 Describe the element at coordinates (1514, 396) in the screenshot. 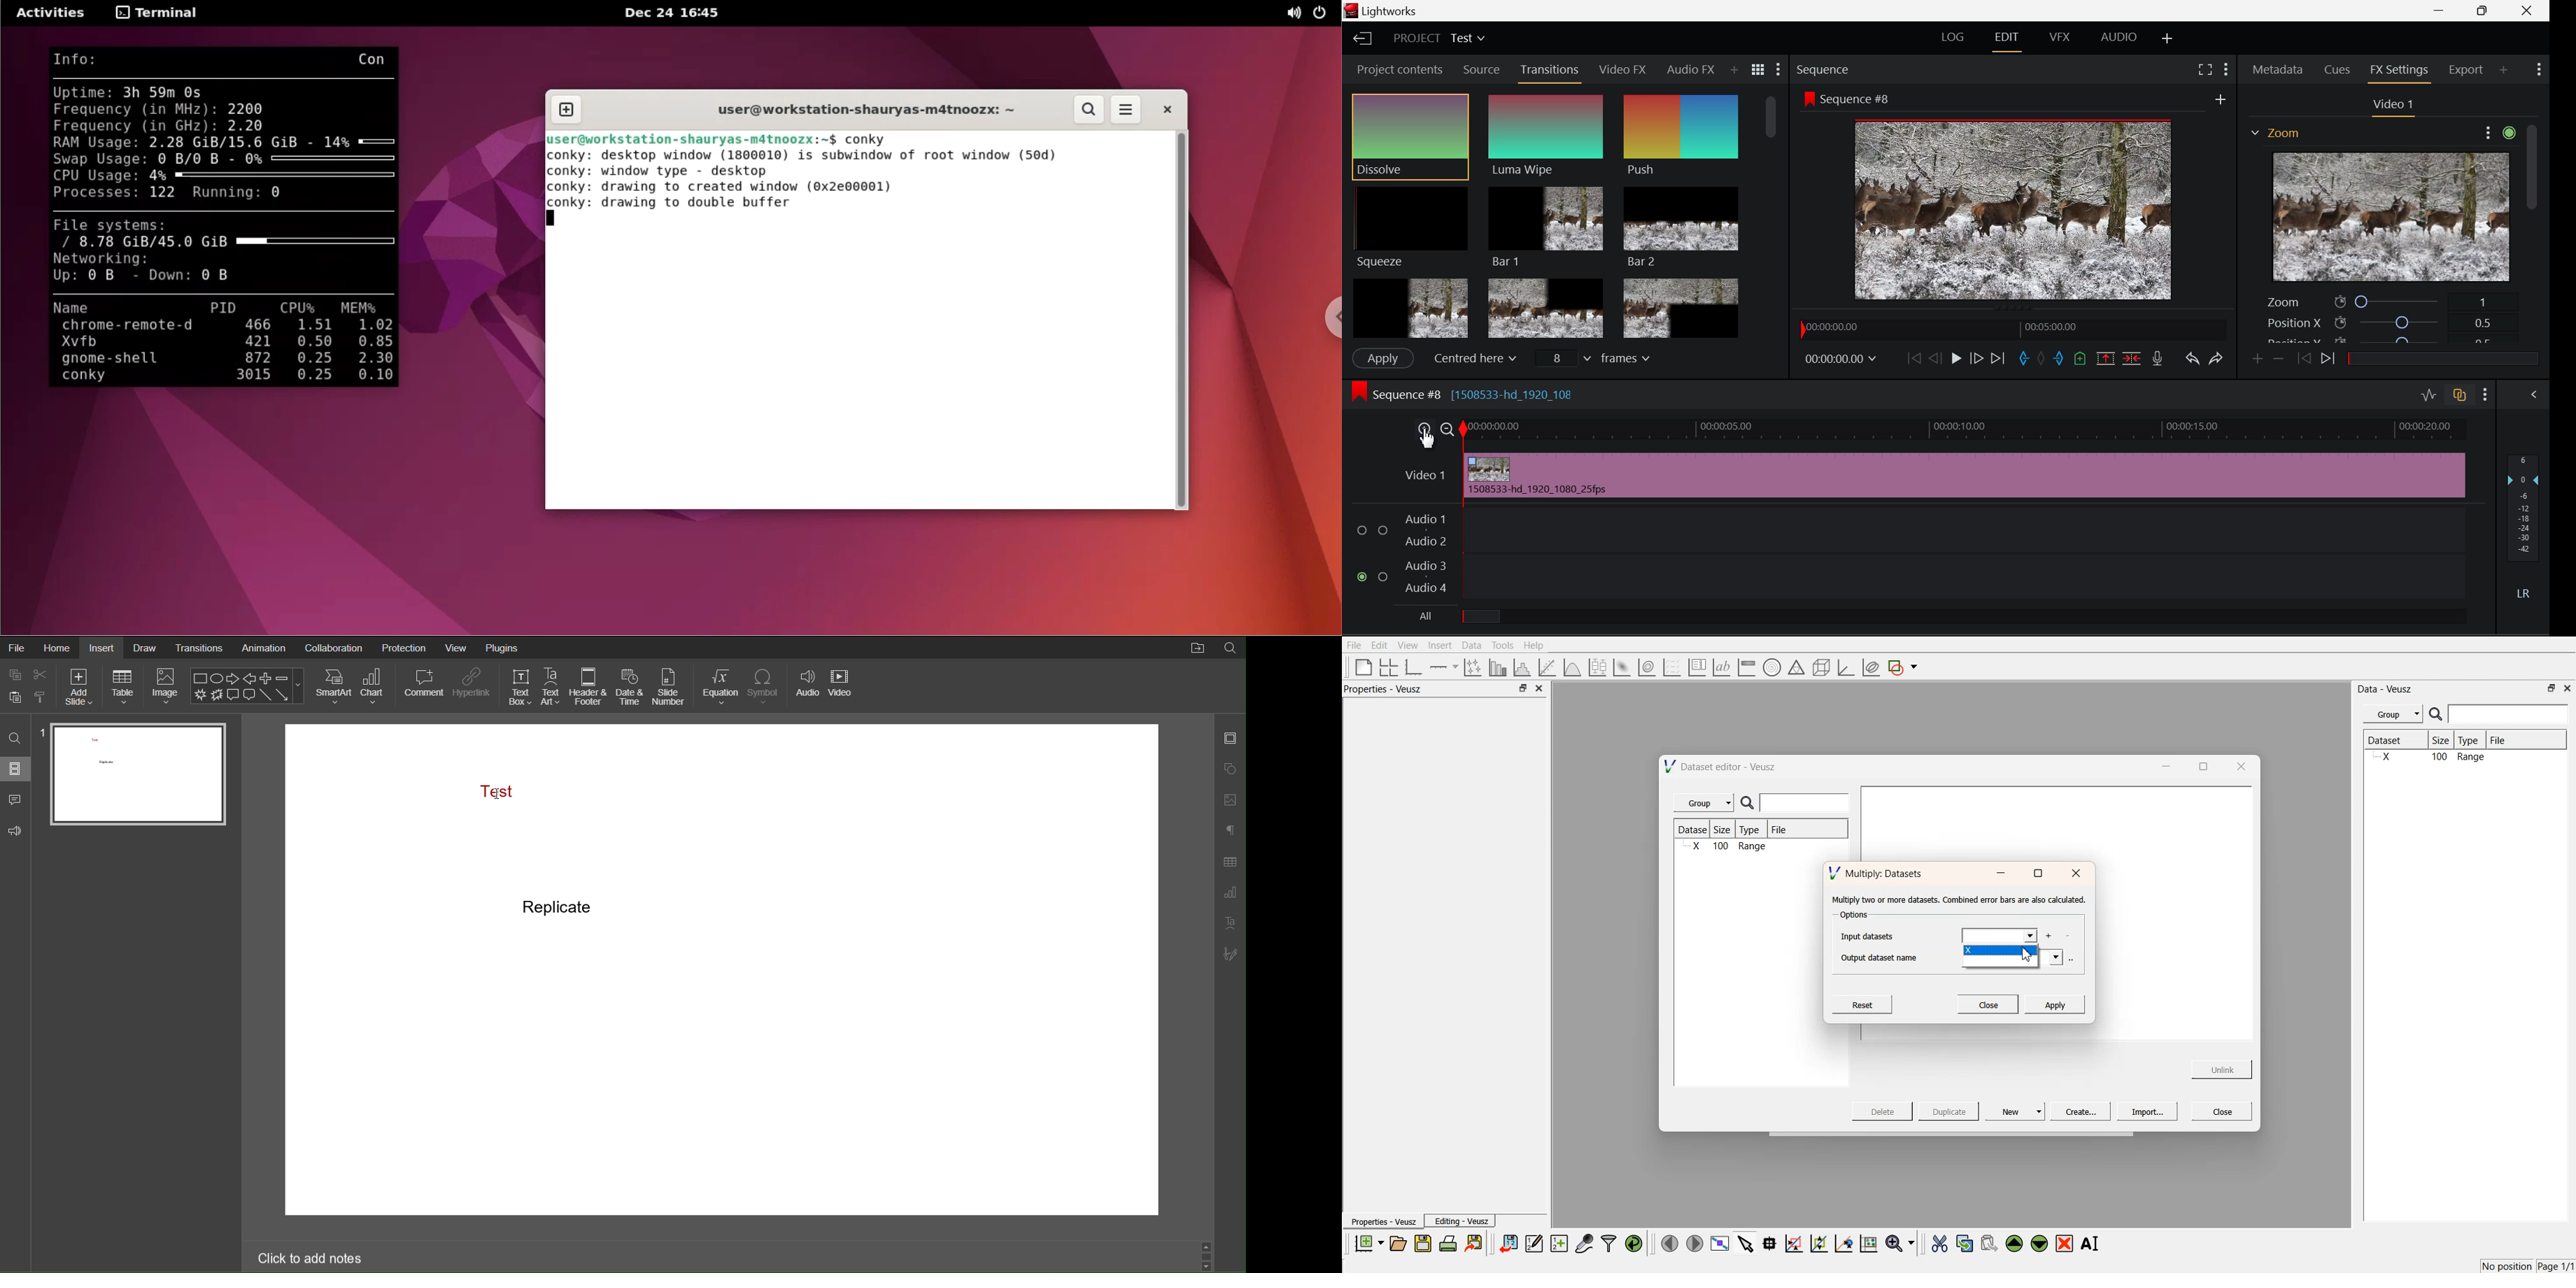

I see `[1508533-hd_1920_108` at that location.